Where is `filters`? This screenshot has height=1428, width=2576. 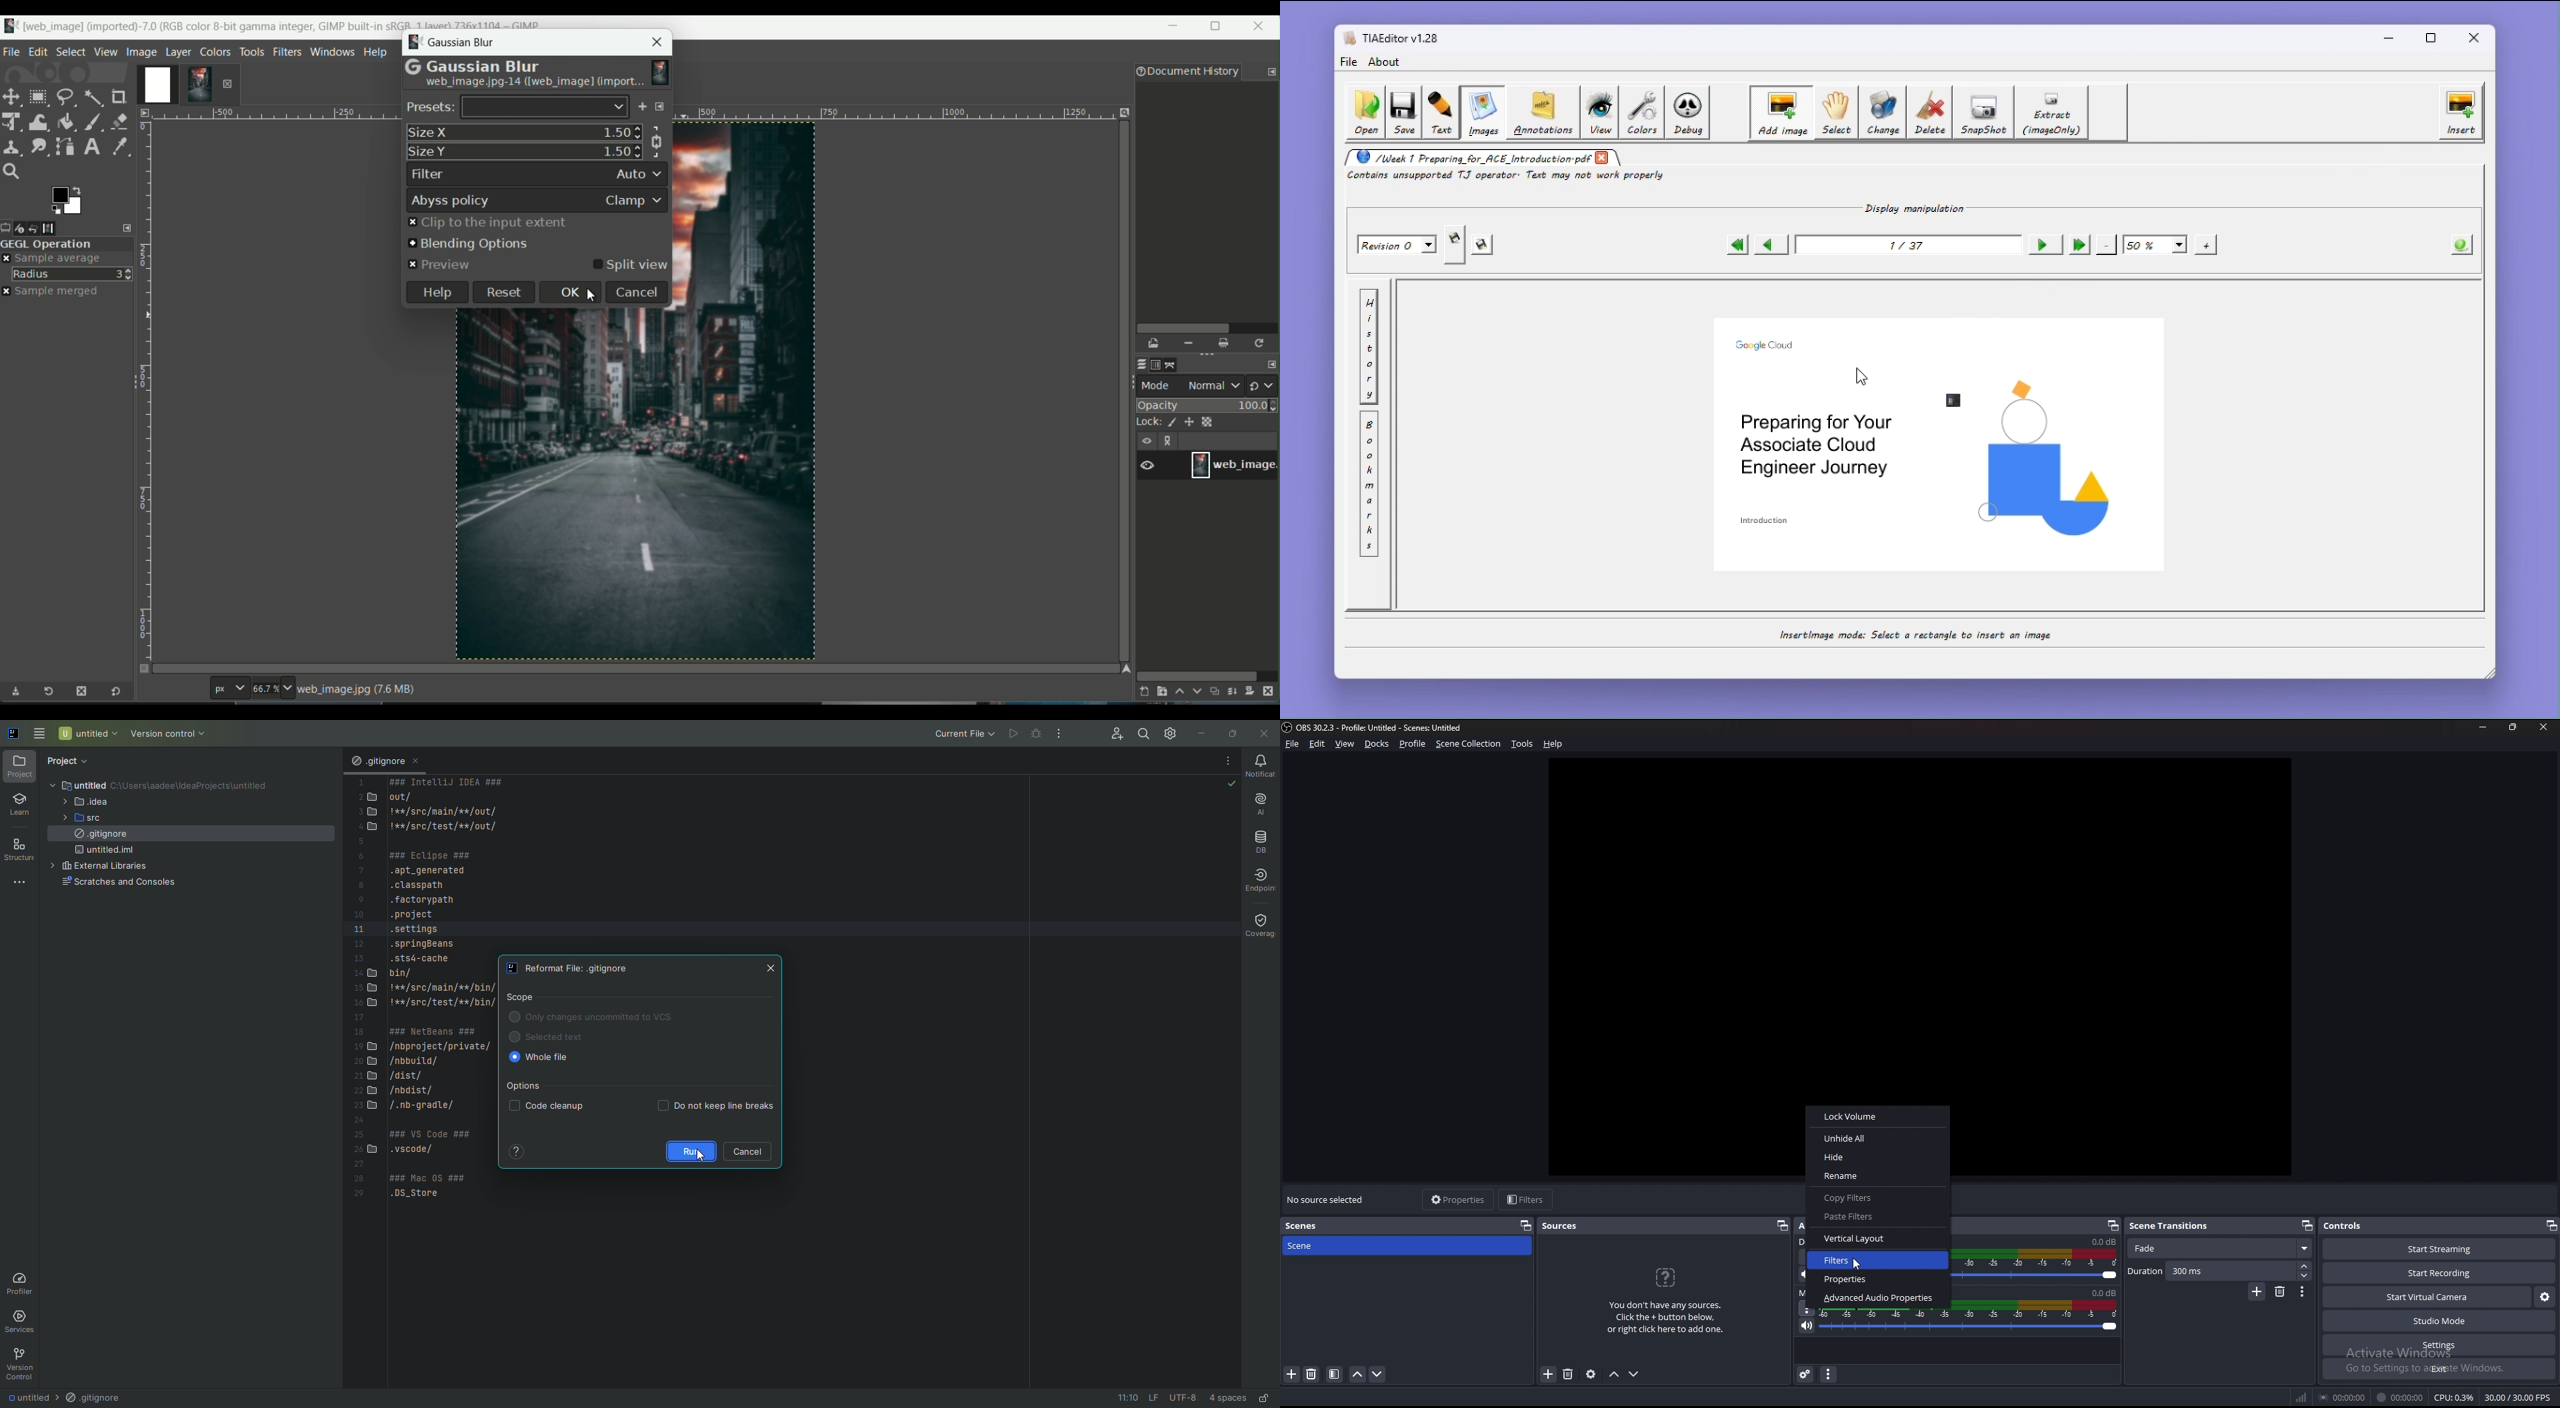
filters is located at coordinates (1527, 1200).